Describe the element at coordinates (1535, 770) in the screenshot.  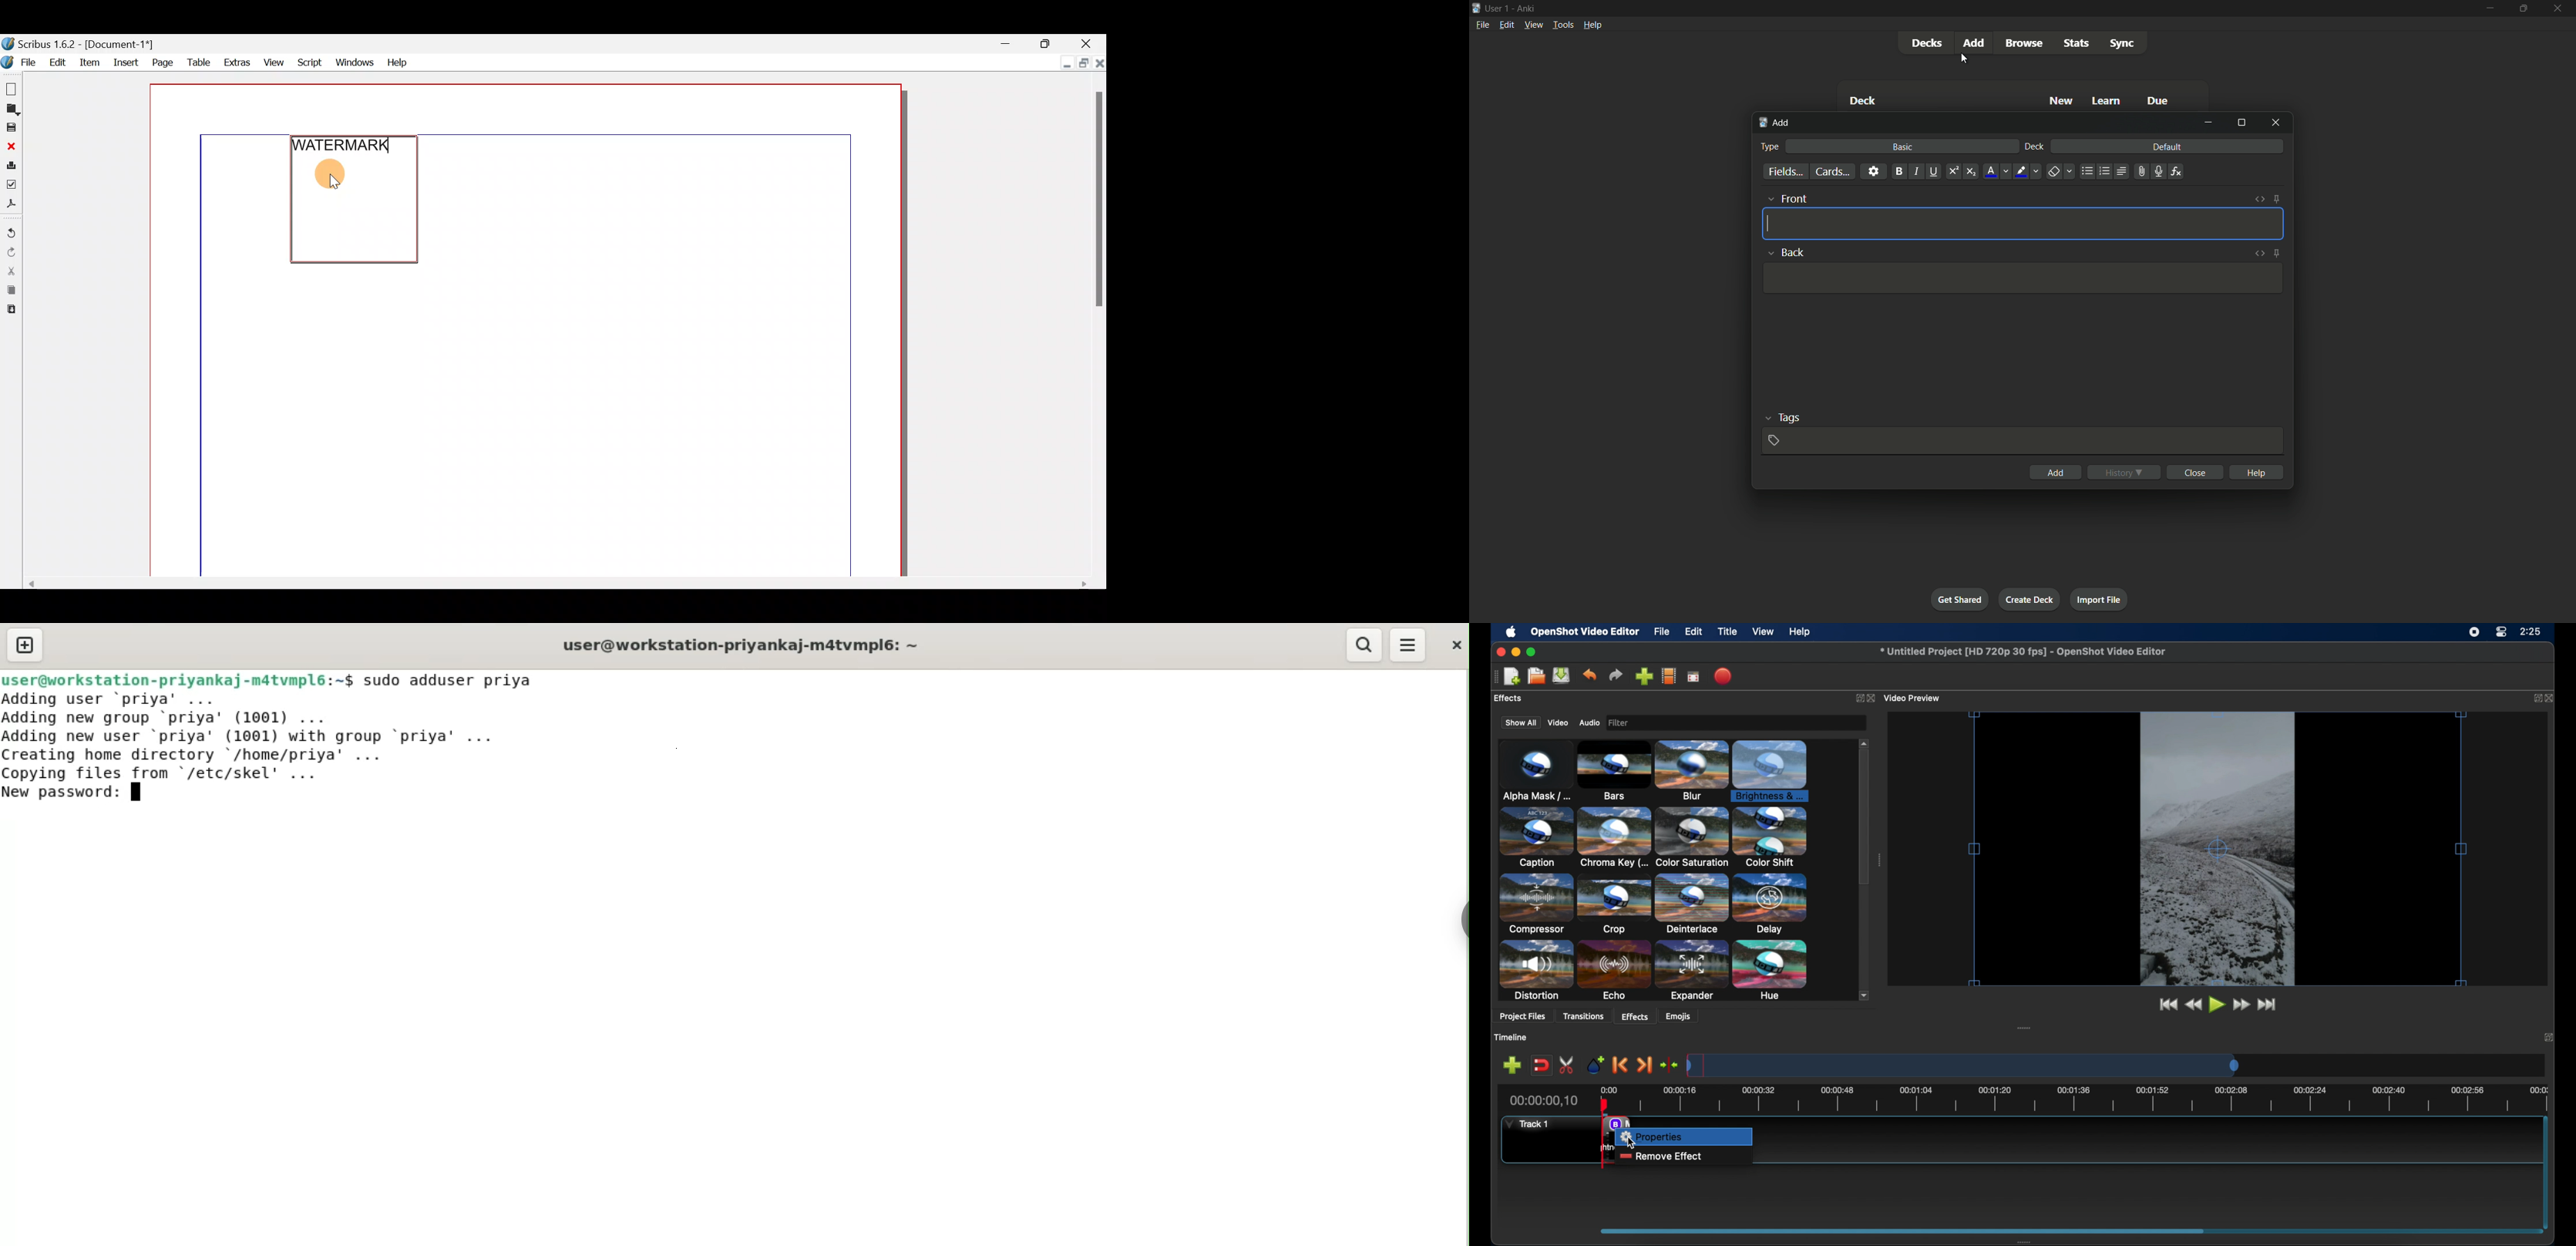
I see `alpha mask` at that location.